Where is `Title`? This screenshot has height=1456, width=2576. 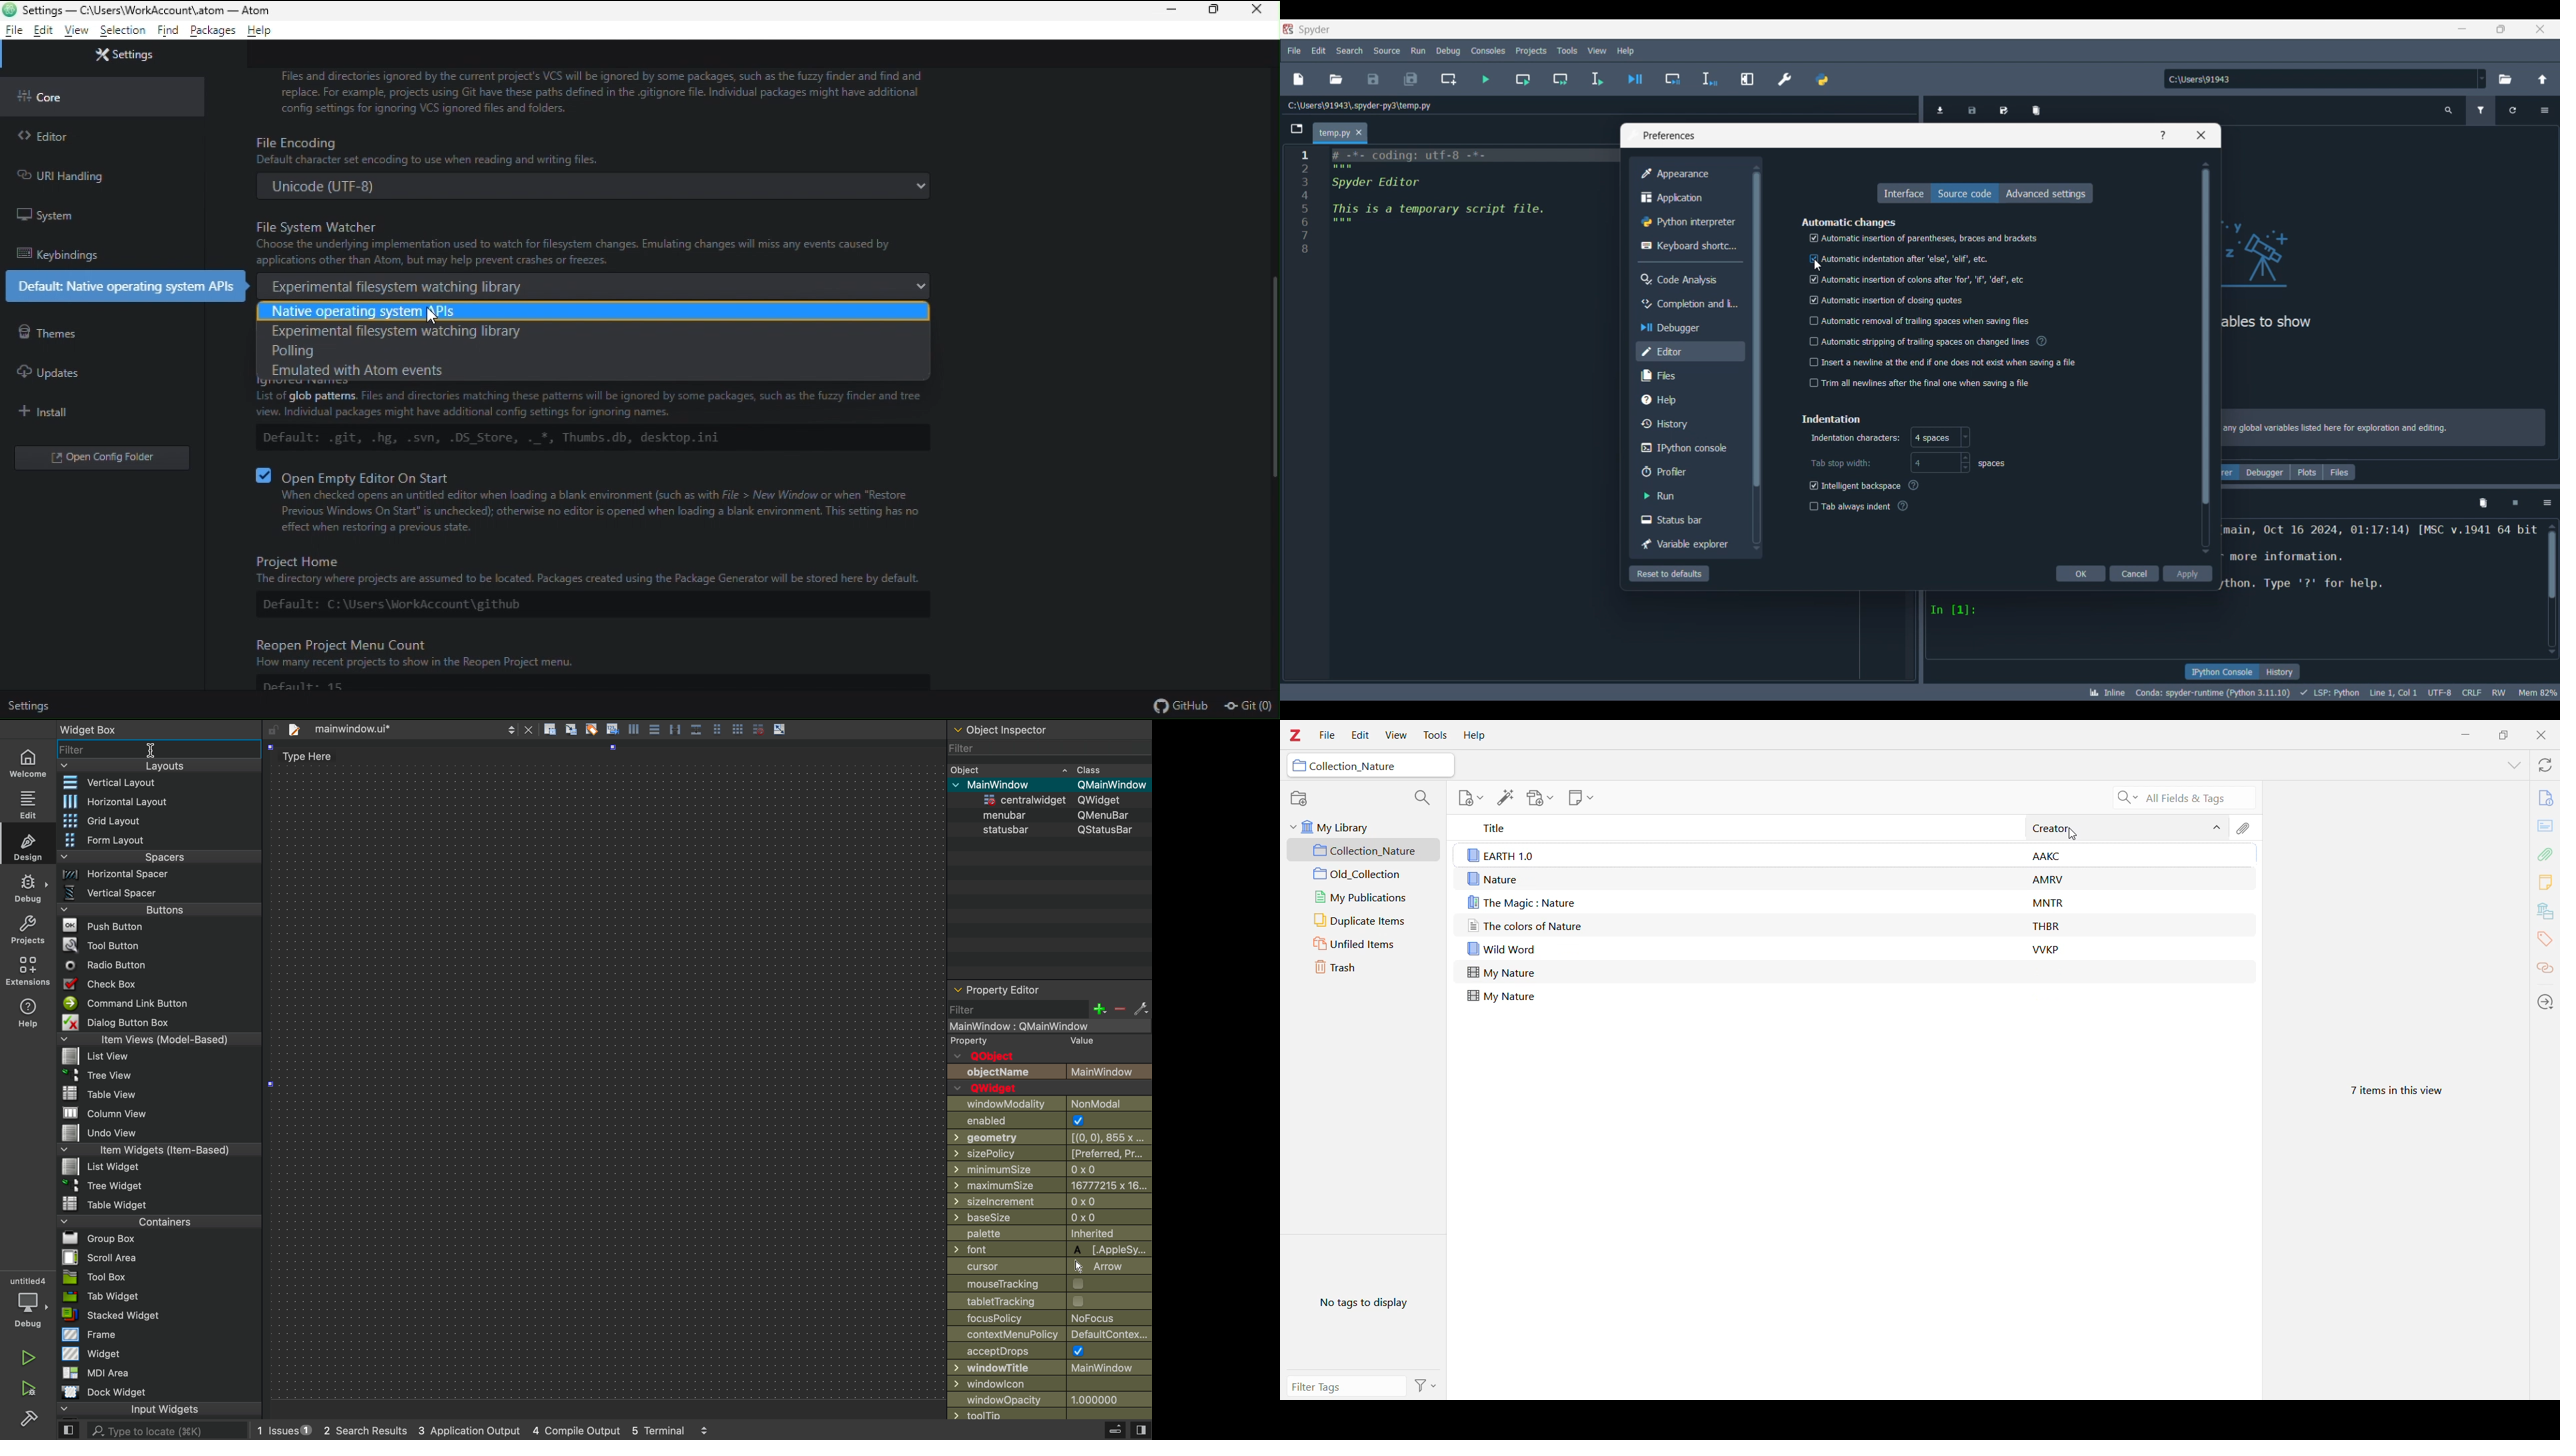 Title is located at coordinates (1735, 829).